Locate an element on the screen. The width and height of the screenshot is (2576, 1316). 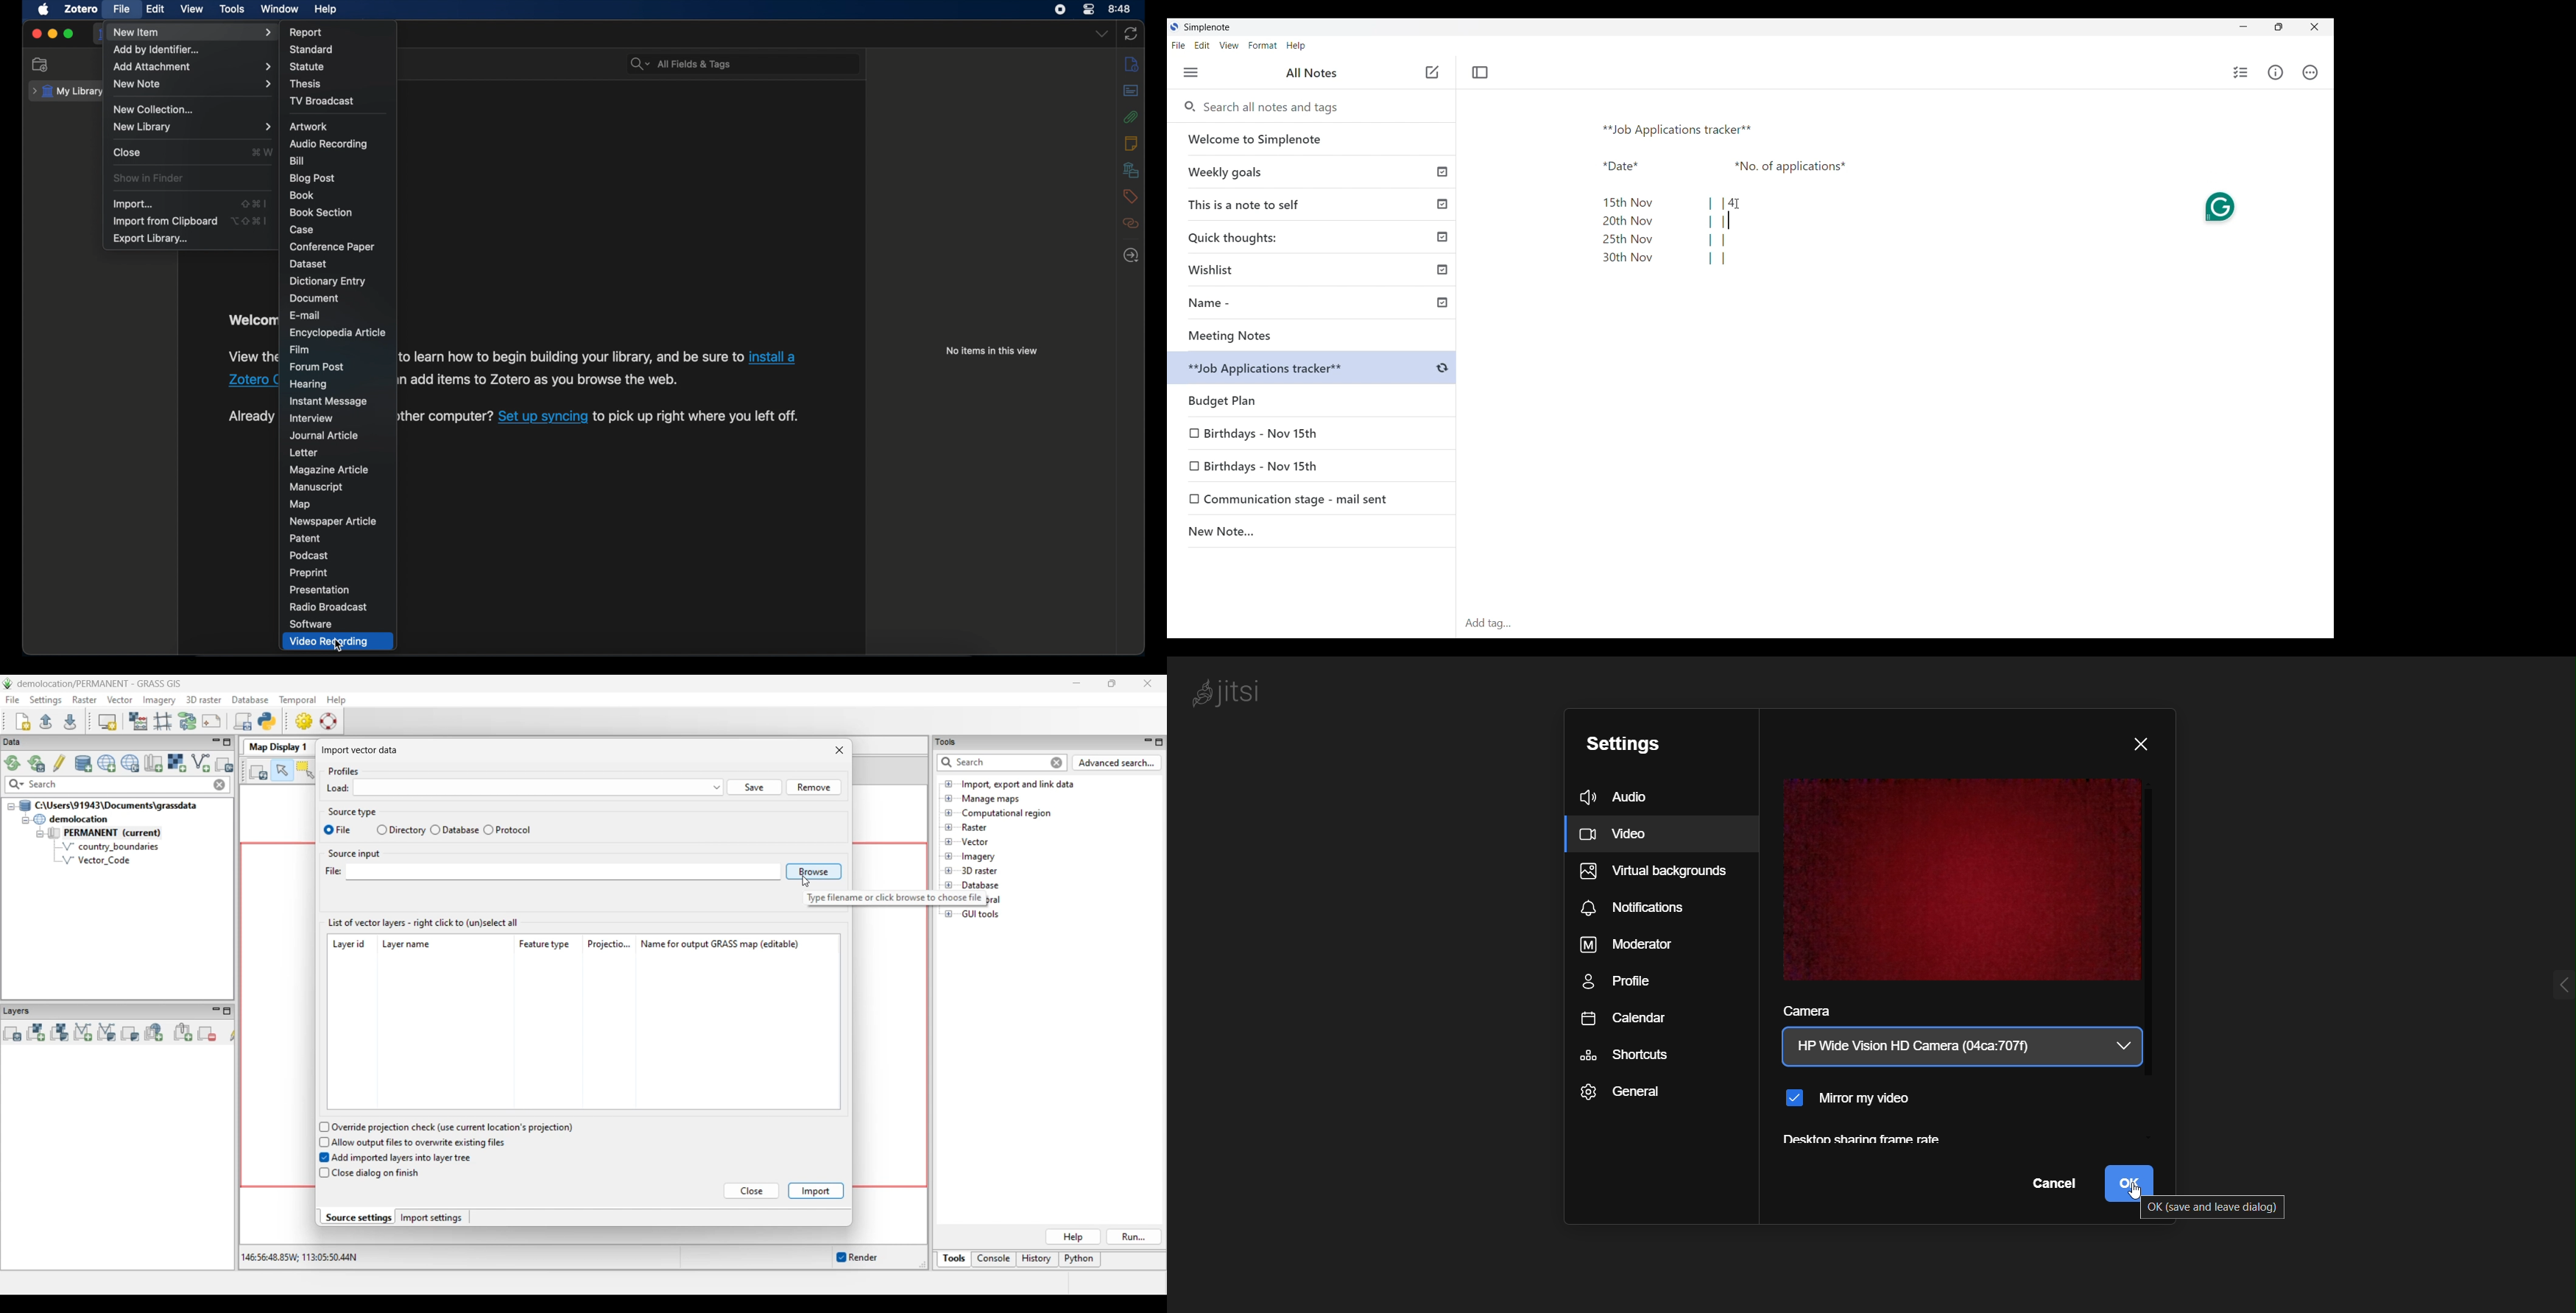
case is located at coordinates (302, 230).